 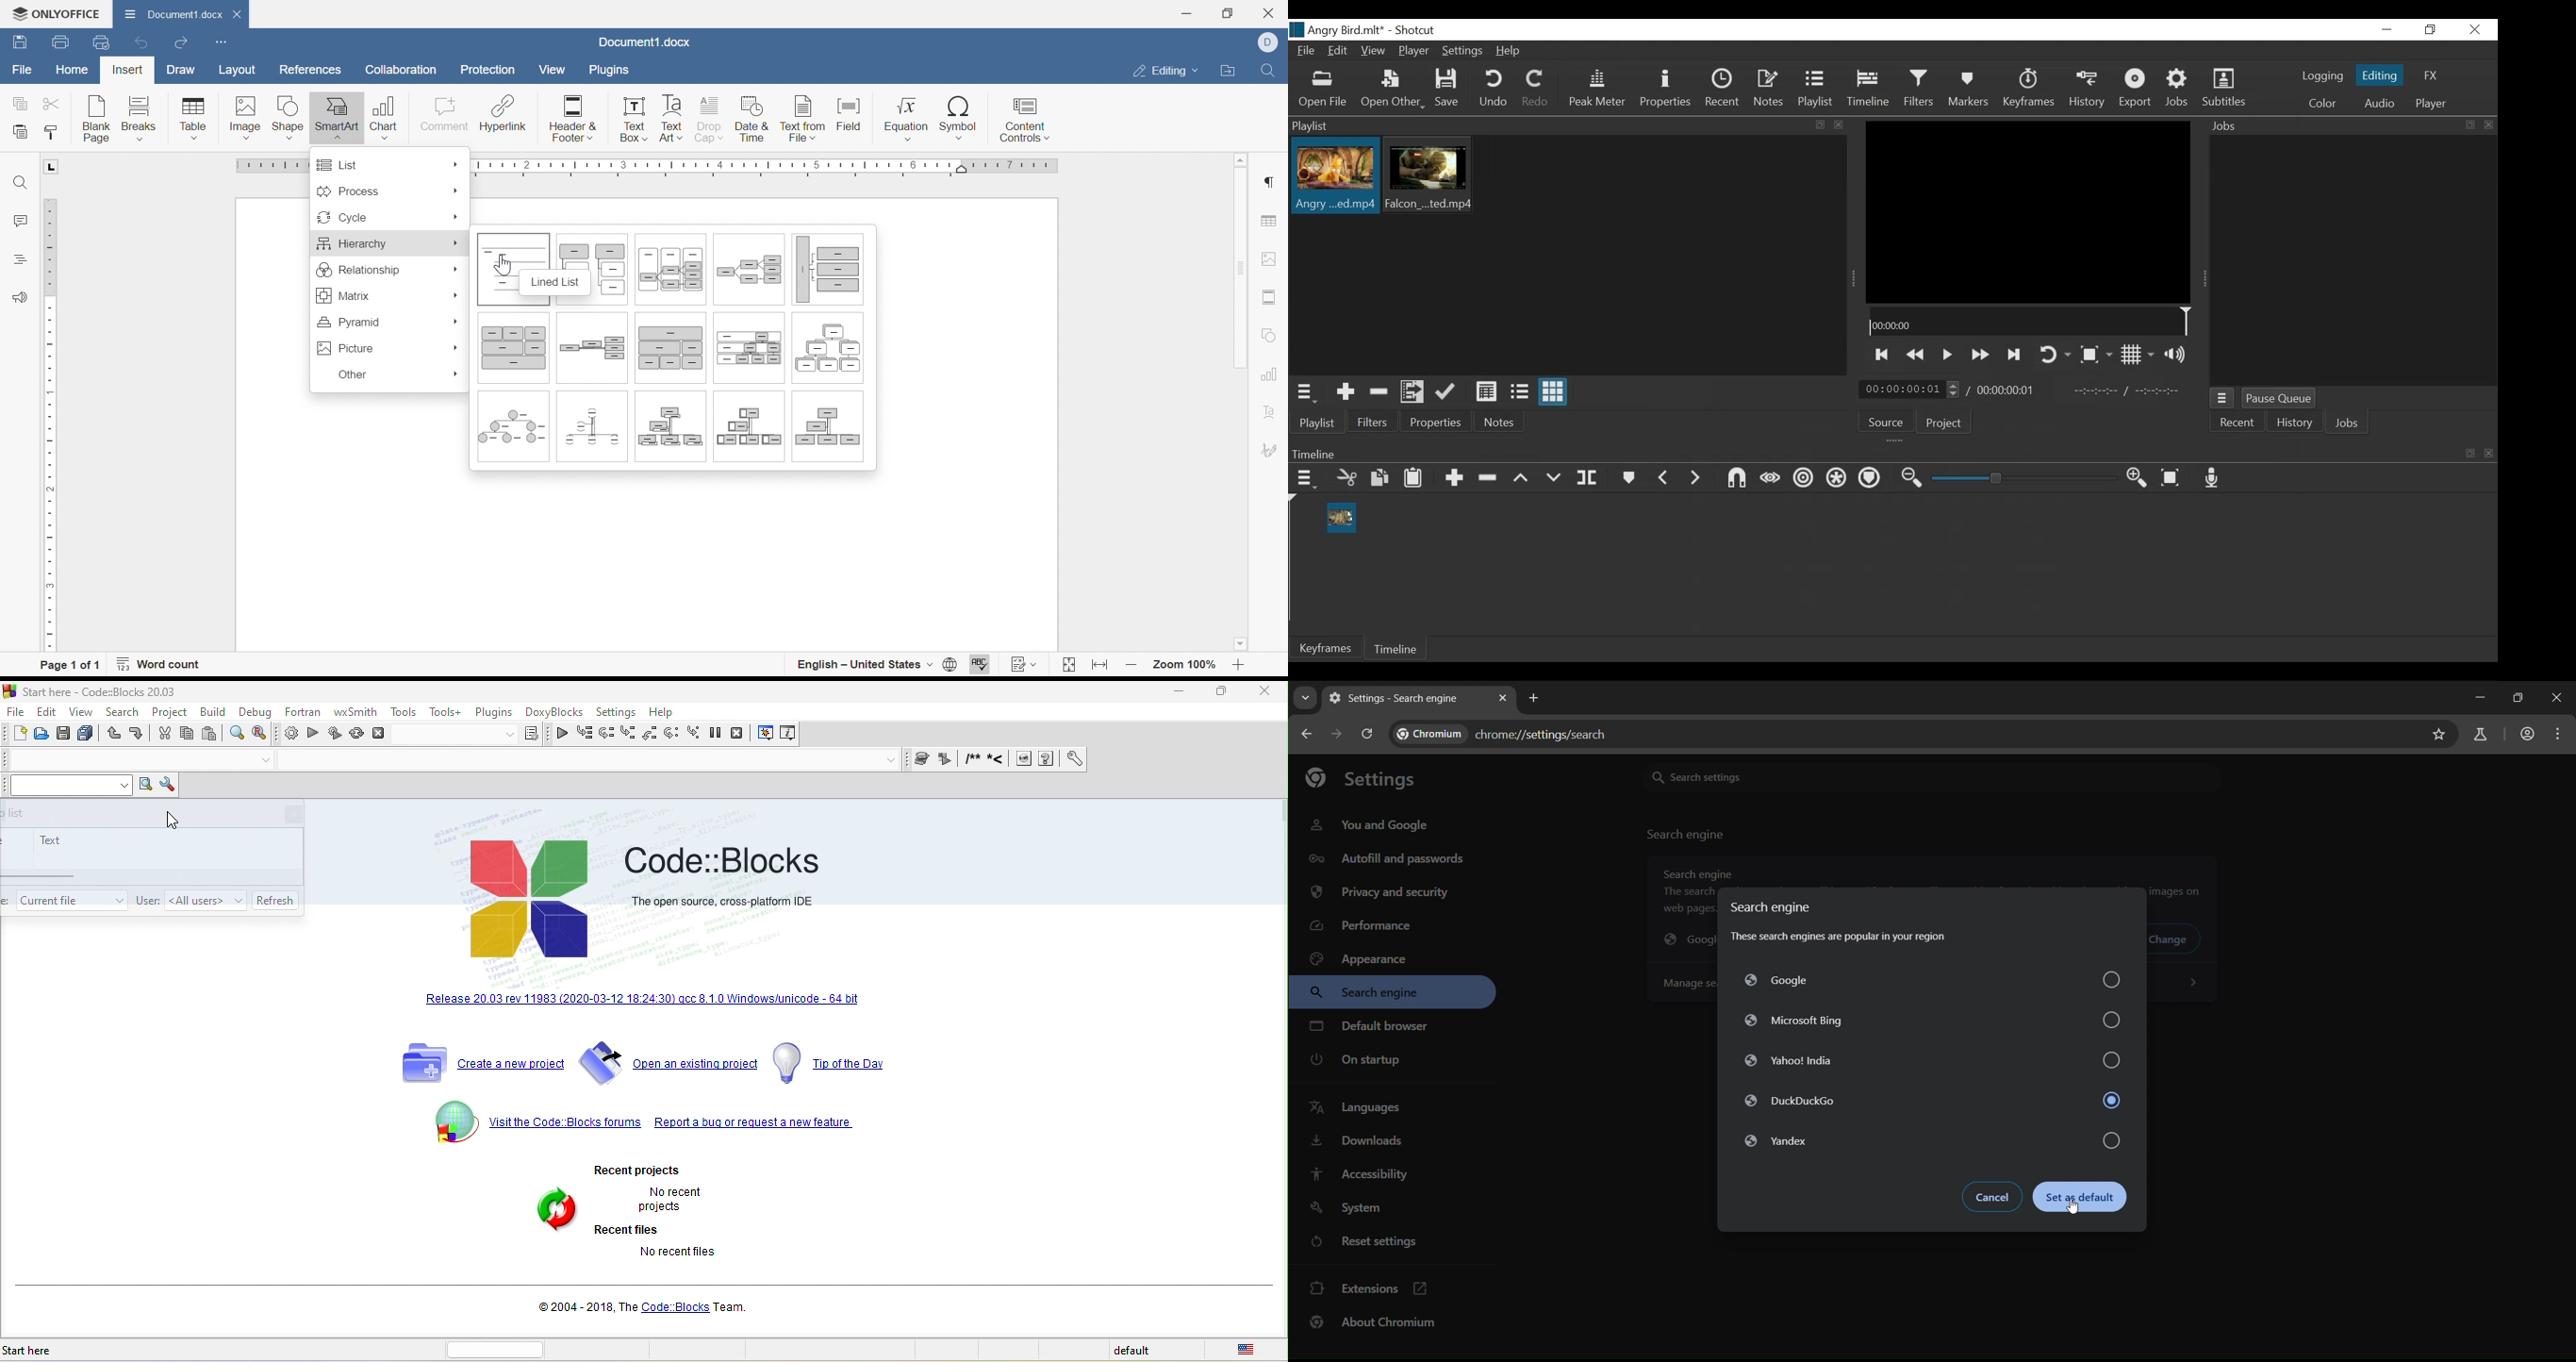 I want to click on debug, so click(x=257, y=712).